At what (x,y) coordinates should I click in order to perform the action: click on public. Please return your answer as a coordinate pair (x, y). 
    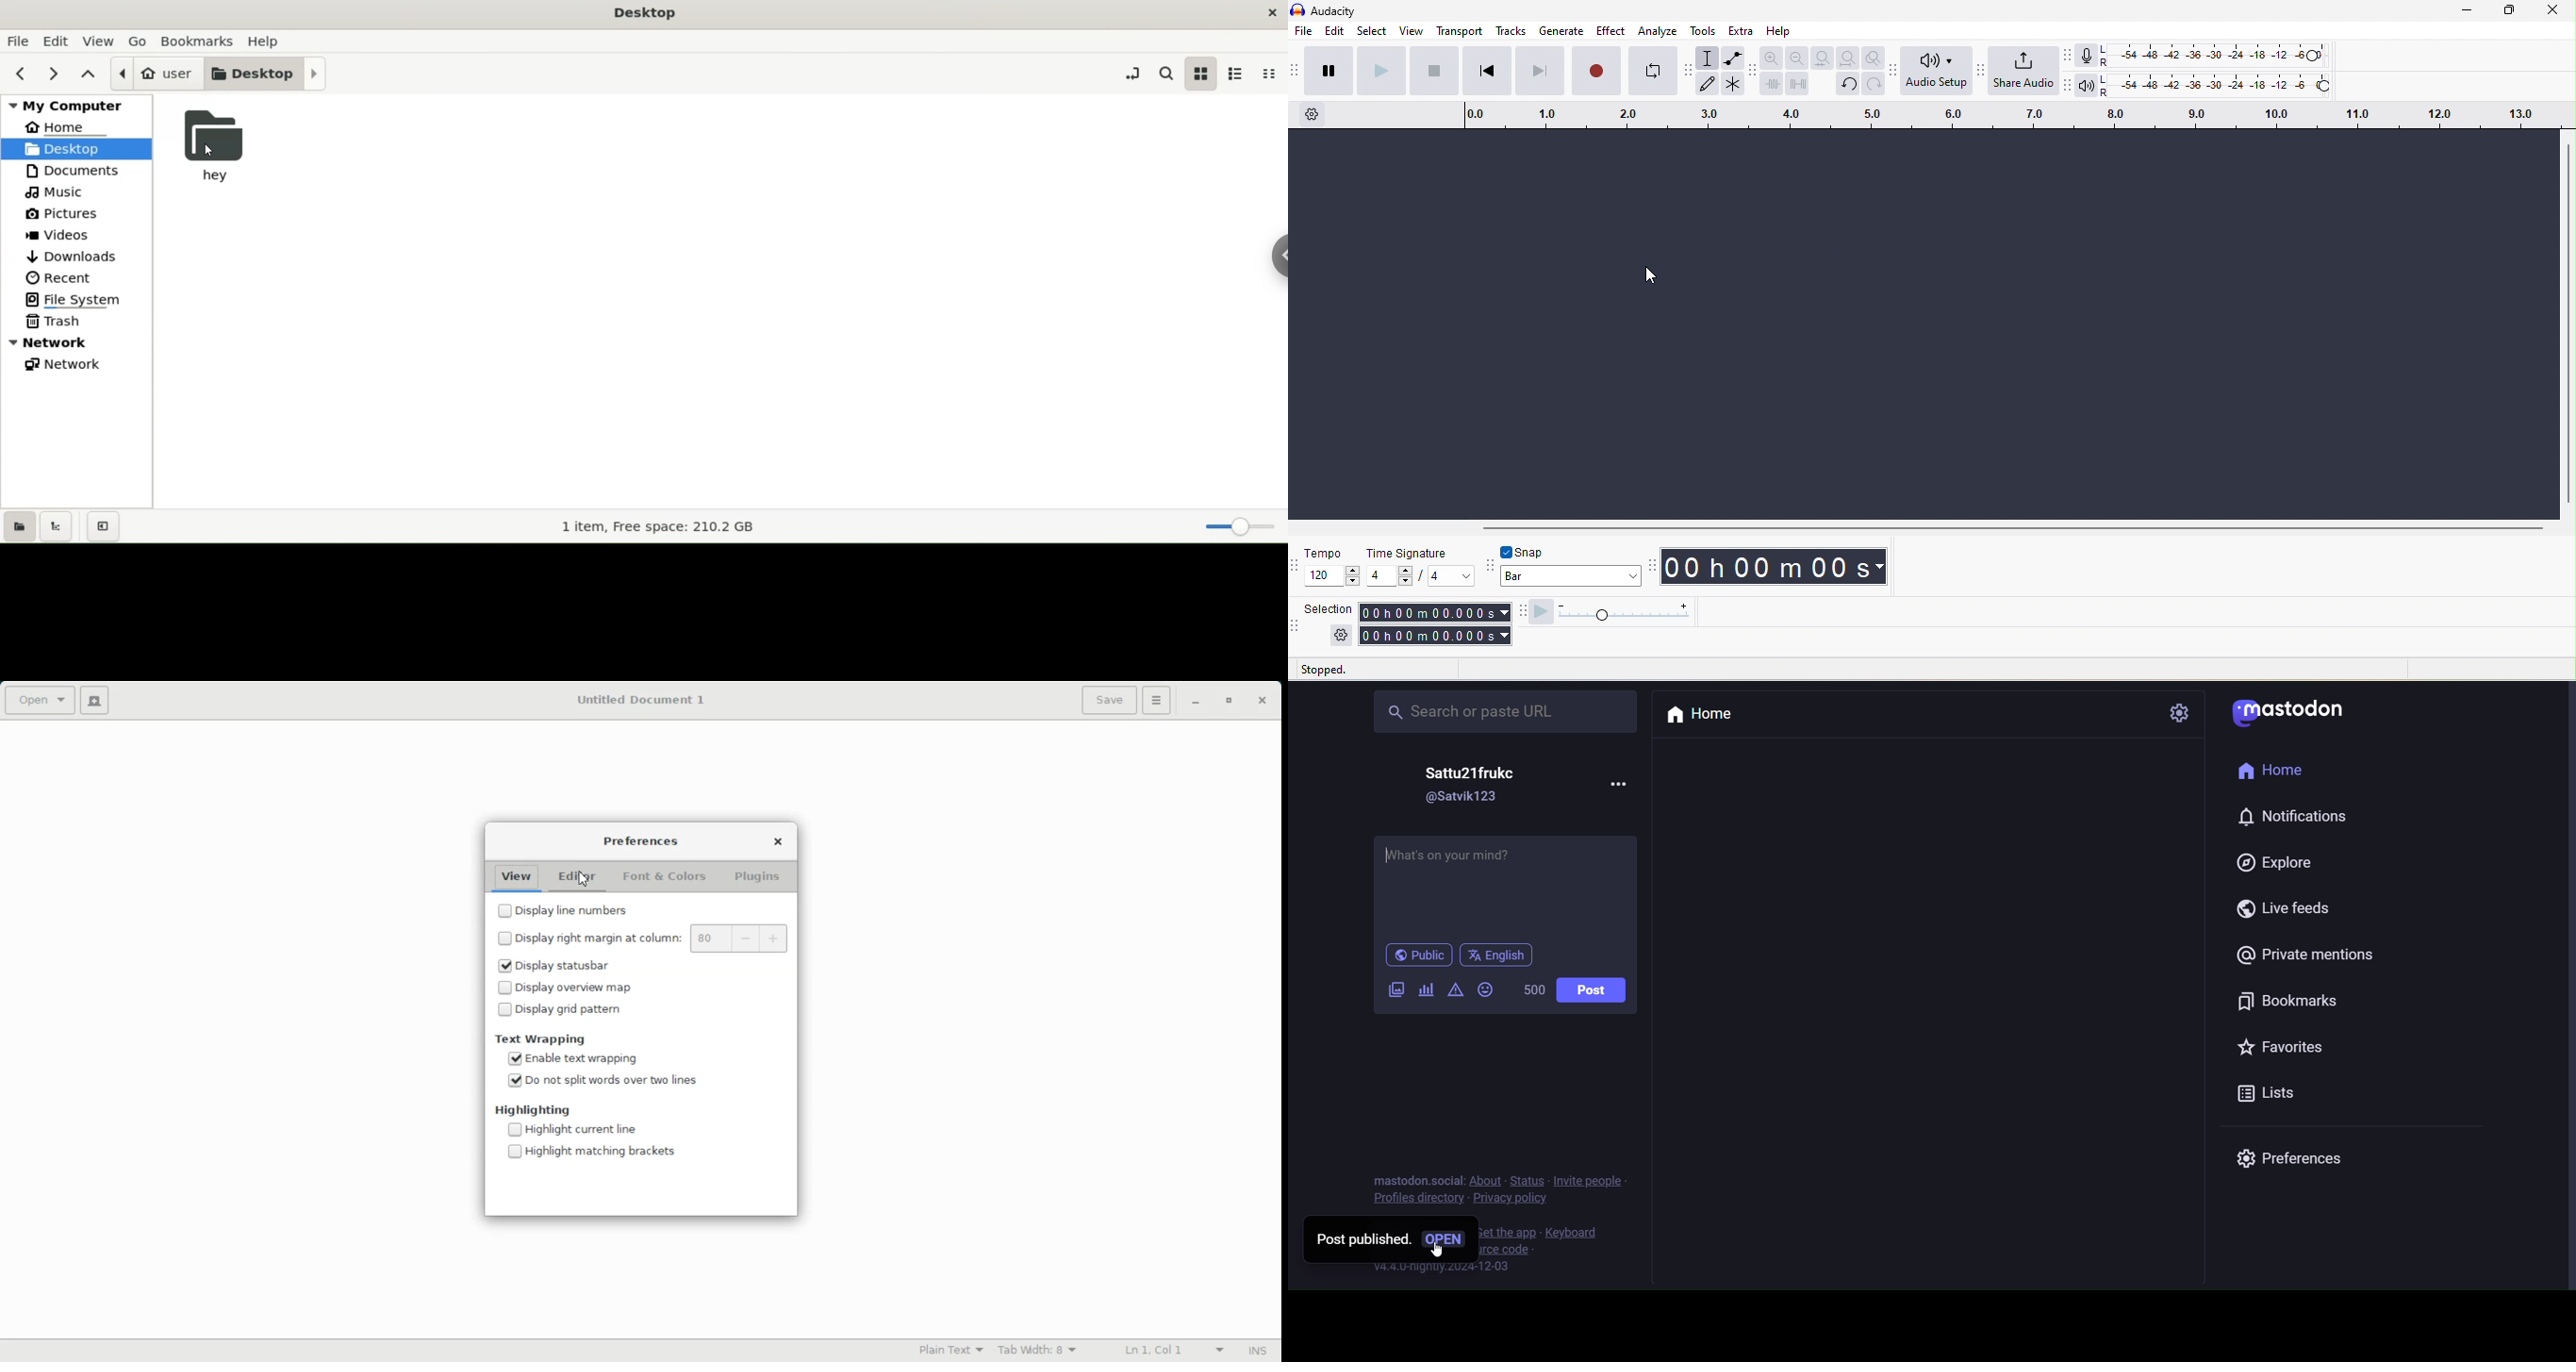
    Looking at the image, I should click on (1413, 954).